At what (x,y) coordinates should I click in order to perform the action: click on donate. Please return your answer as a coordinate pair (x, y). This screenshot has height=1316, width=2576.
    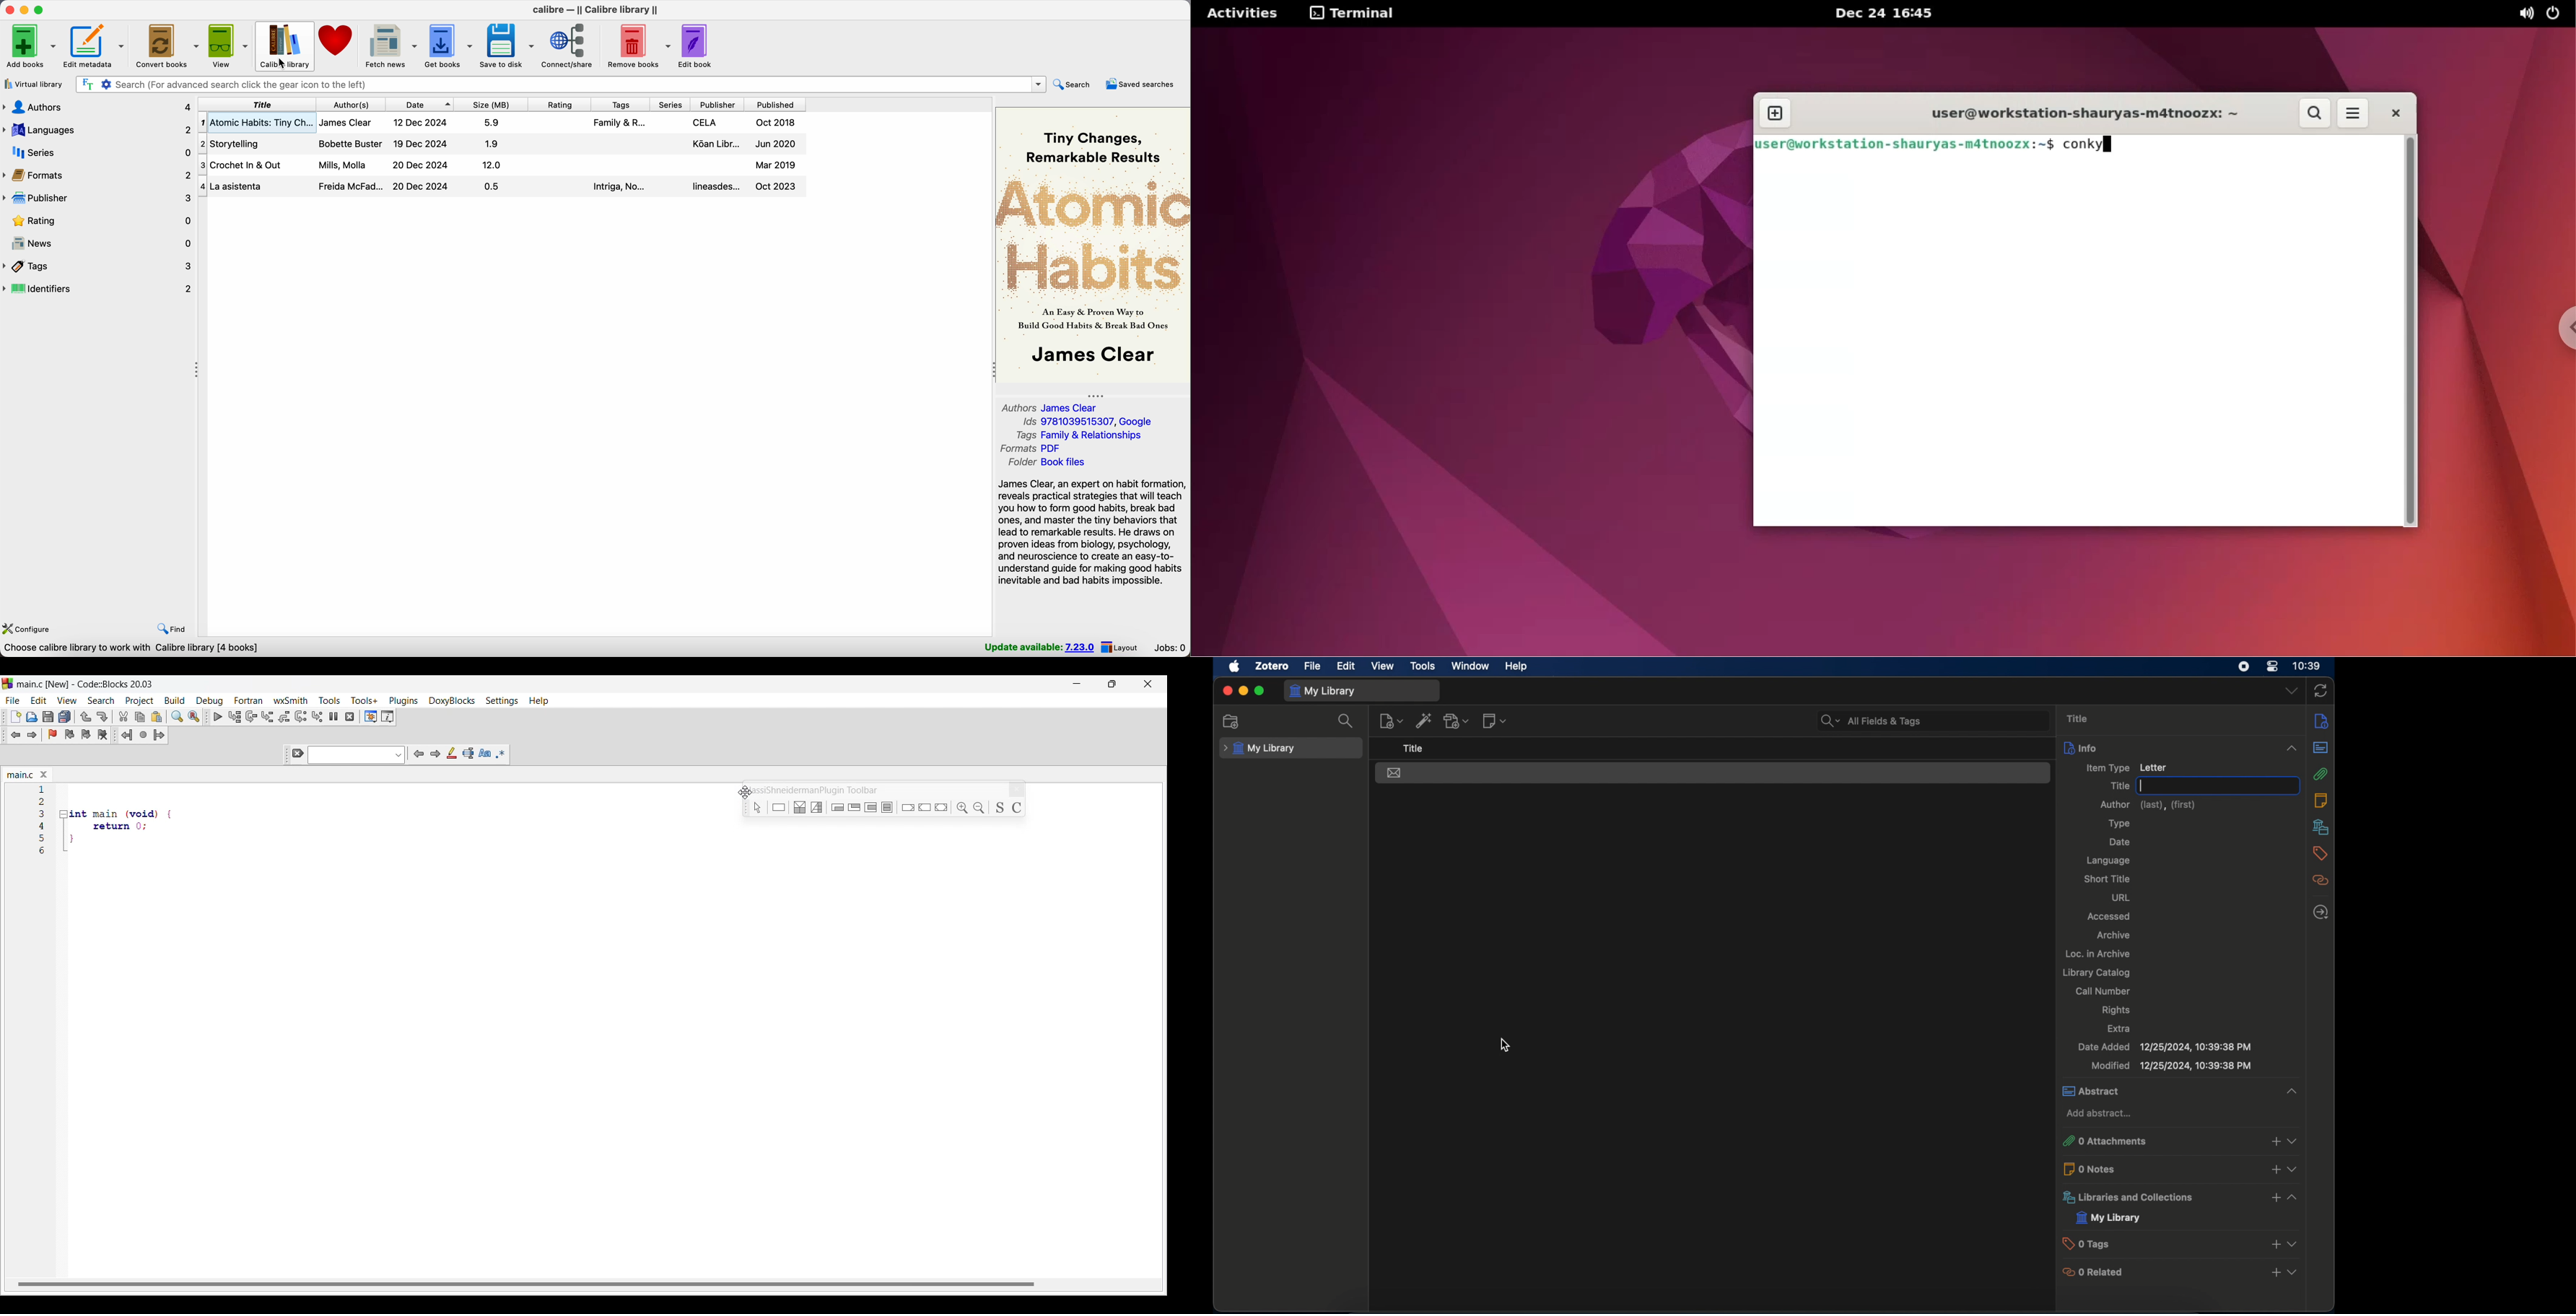
    Looking at the image, I should click on (338, 40).